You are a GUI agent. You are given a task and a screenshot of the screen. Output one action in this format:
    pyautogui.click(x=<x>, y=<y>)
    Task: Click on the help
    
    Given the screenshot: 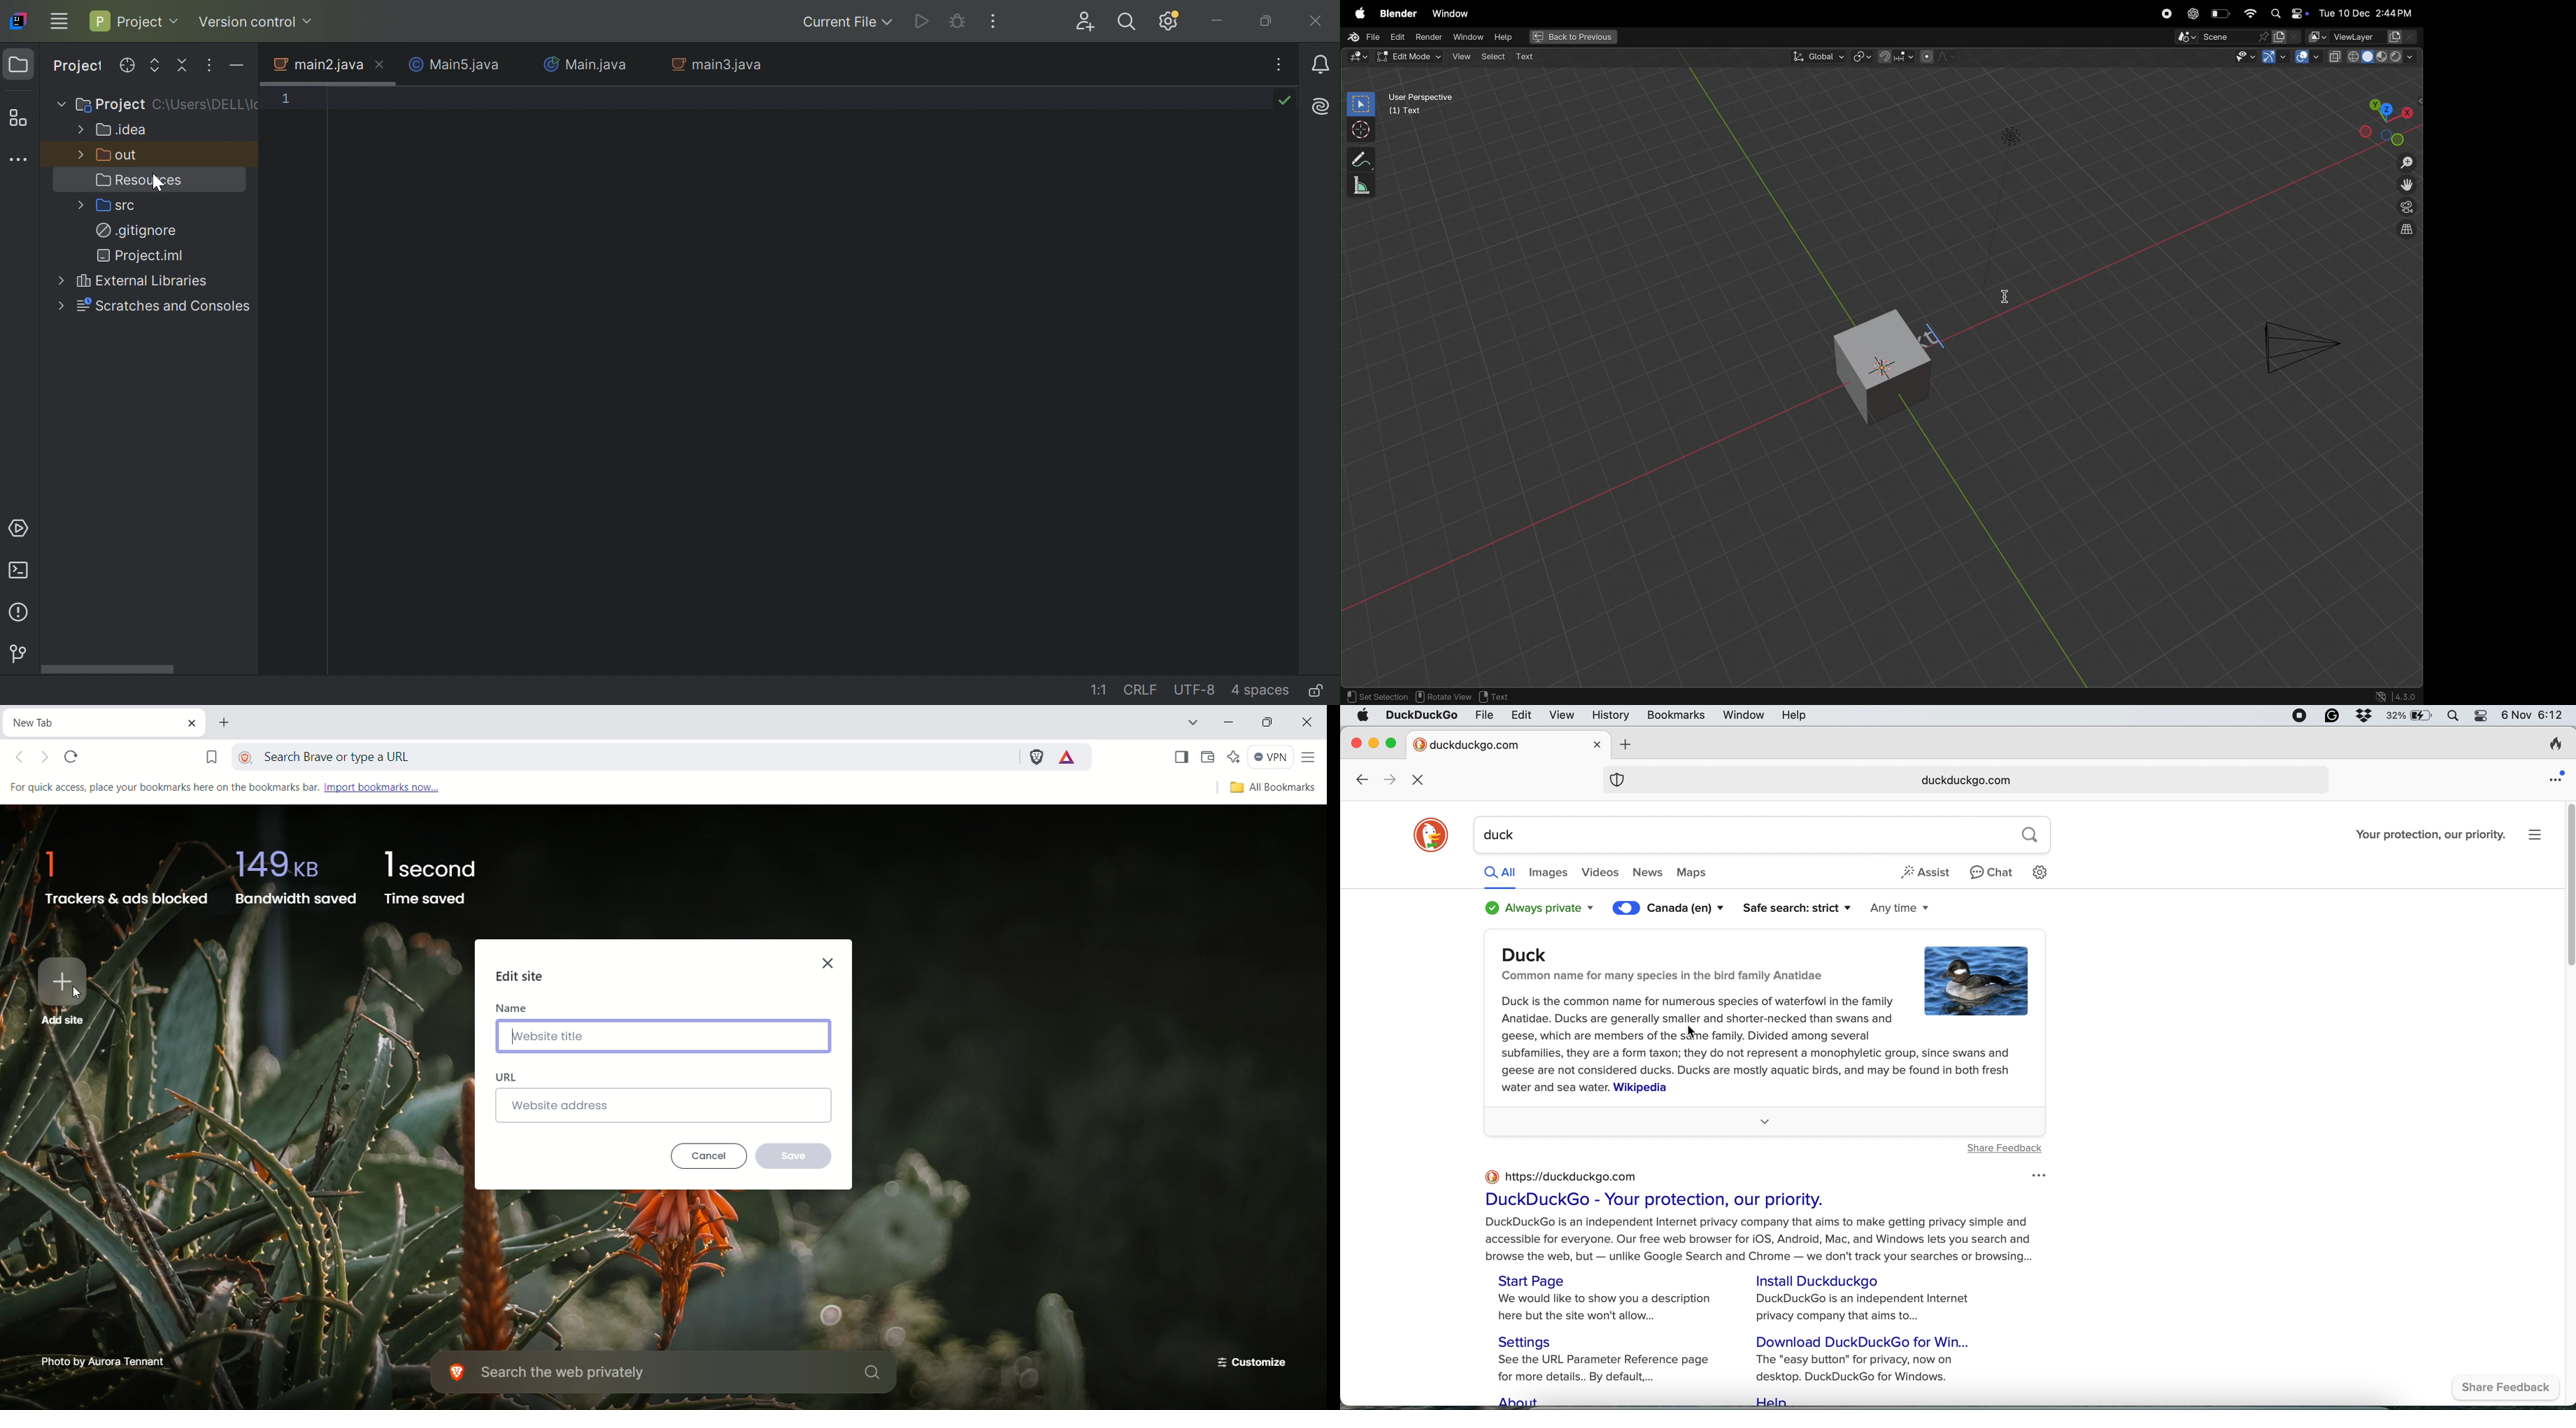 What is the action you would take?
    pyautogui.click(x=1508, y=36)
    